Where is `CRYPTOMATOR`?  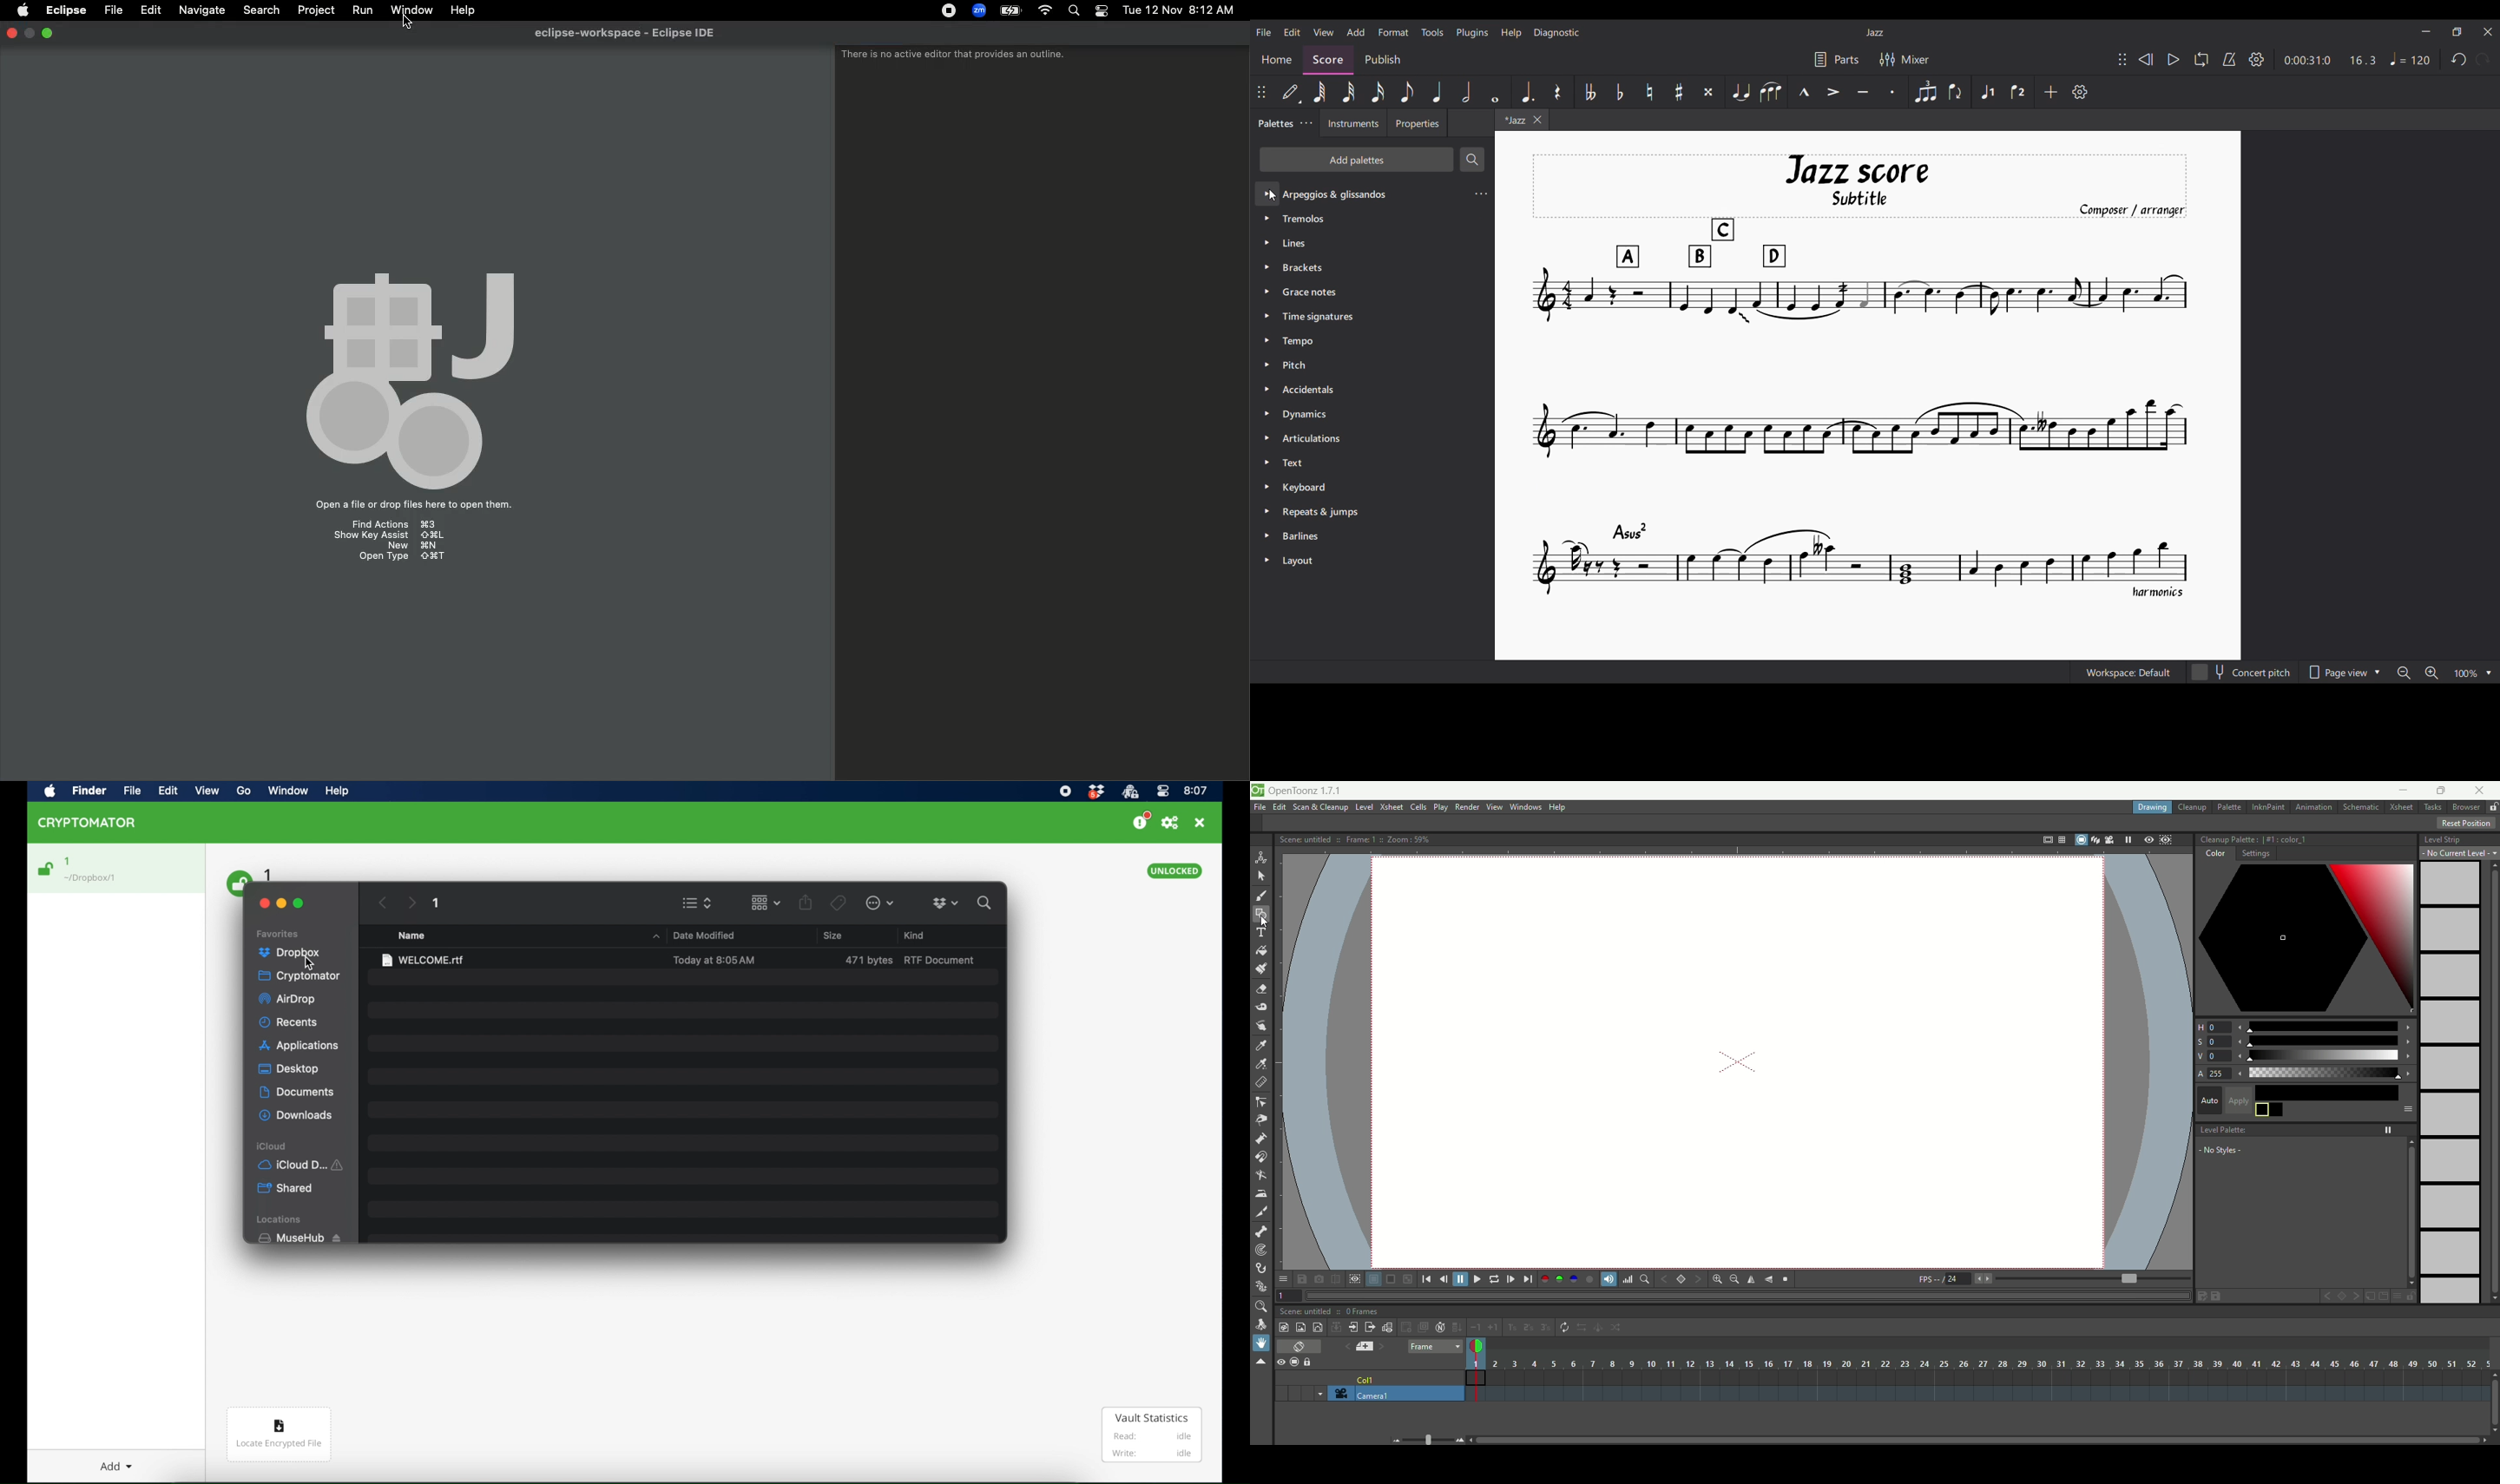 CRYPTOMATOR is located at coordinates (93, 825).